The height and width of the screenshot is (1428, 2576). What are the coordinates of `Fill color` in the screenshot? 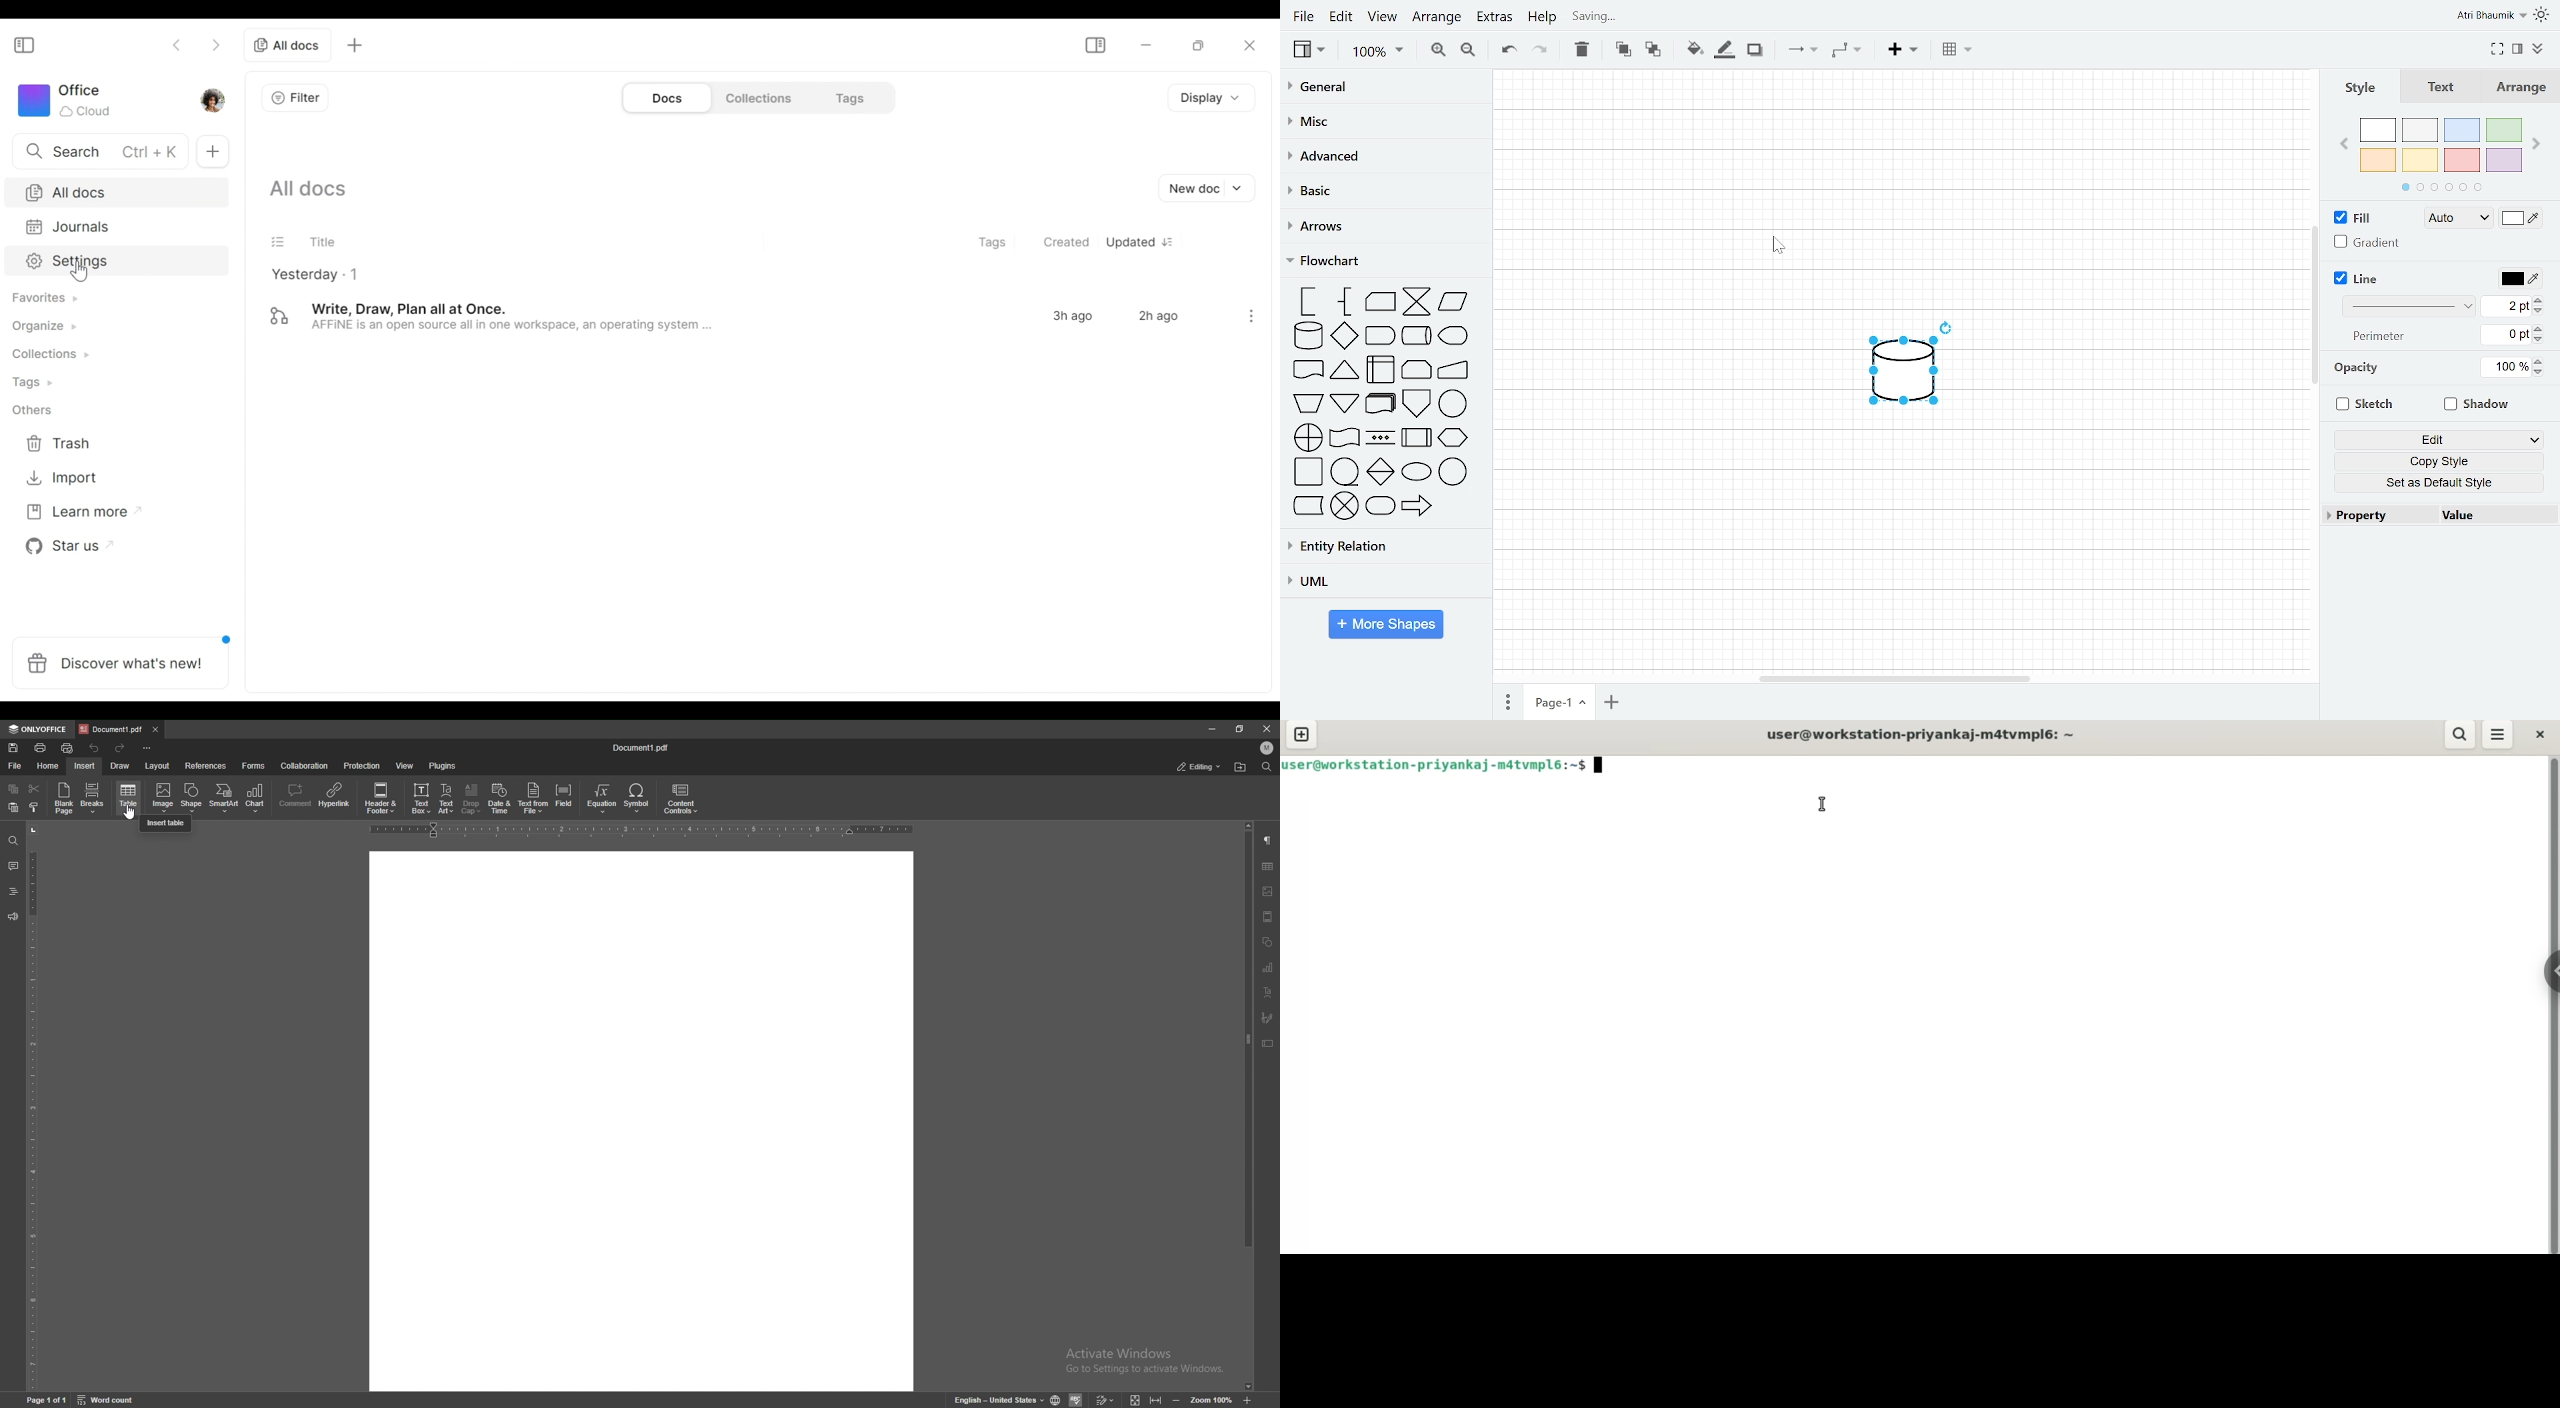 It's located at (2522, 218).